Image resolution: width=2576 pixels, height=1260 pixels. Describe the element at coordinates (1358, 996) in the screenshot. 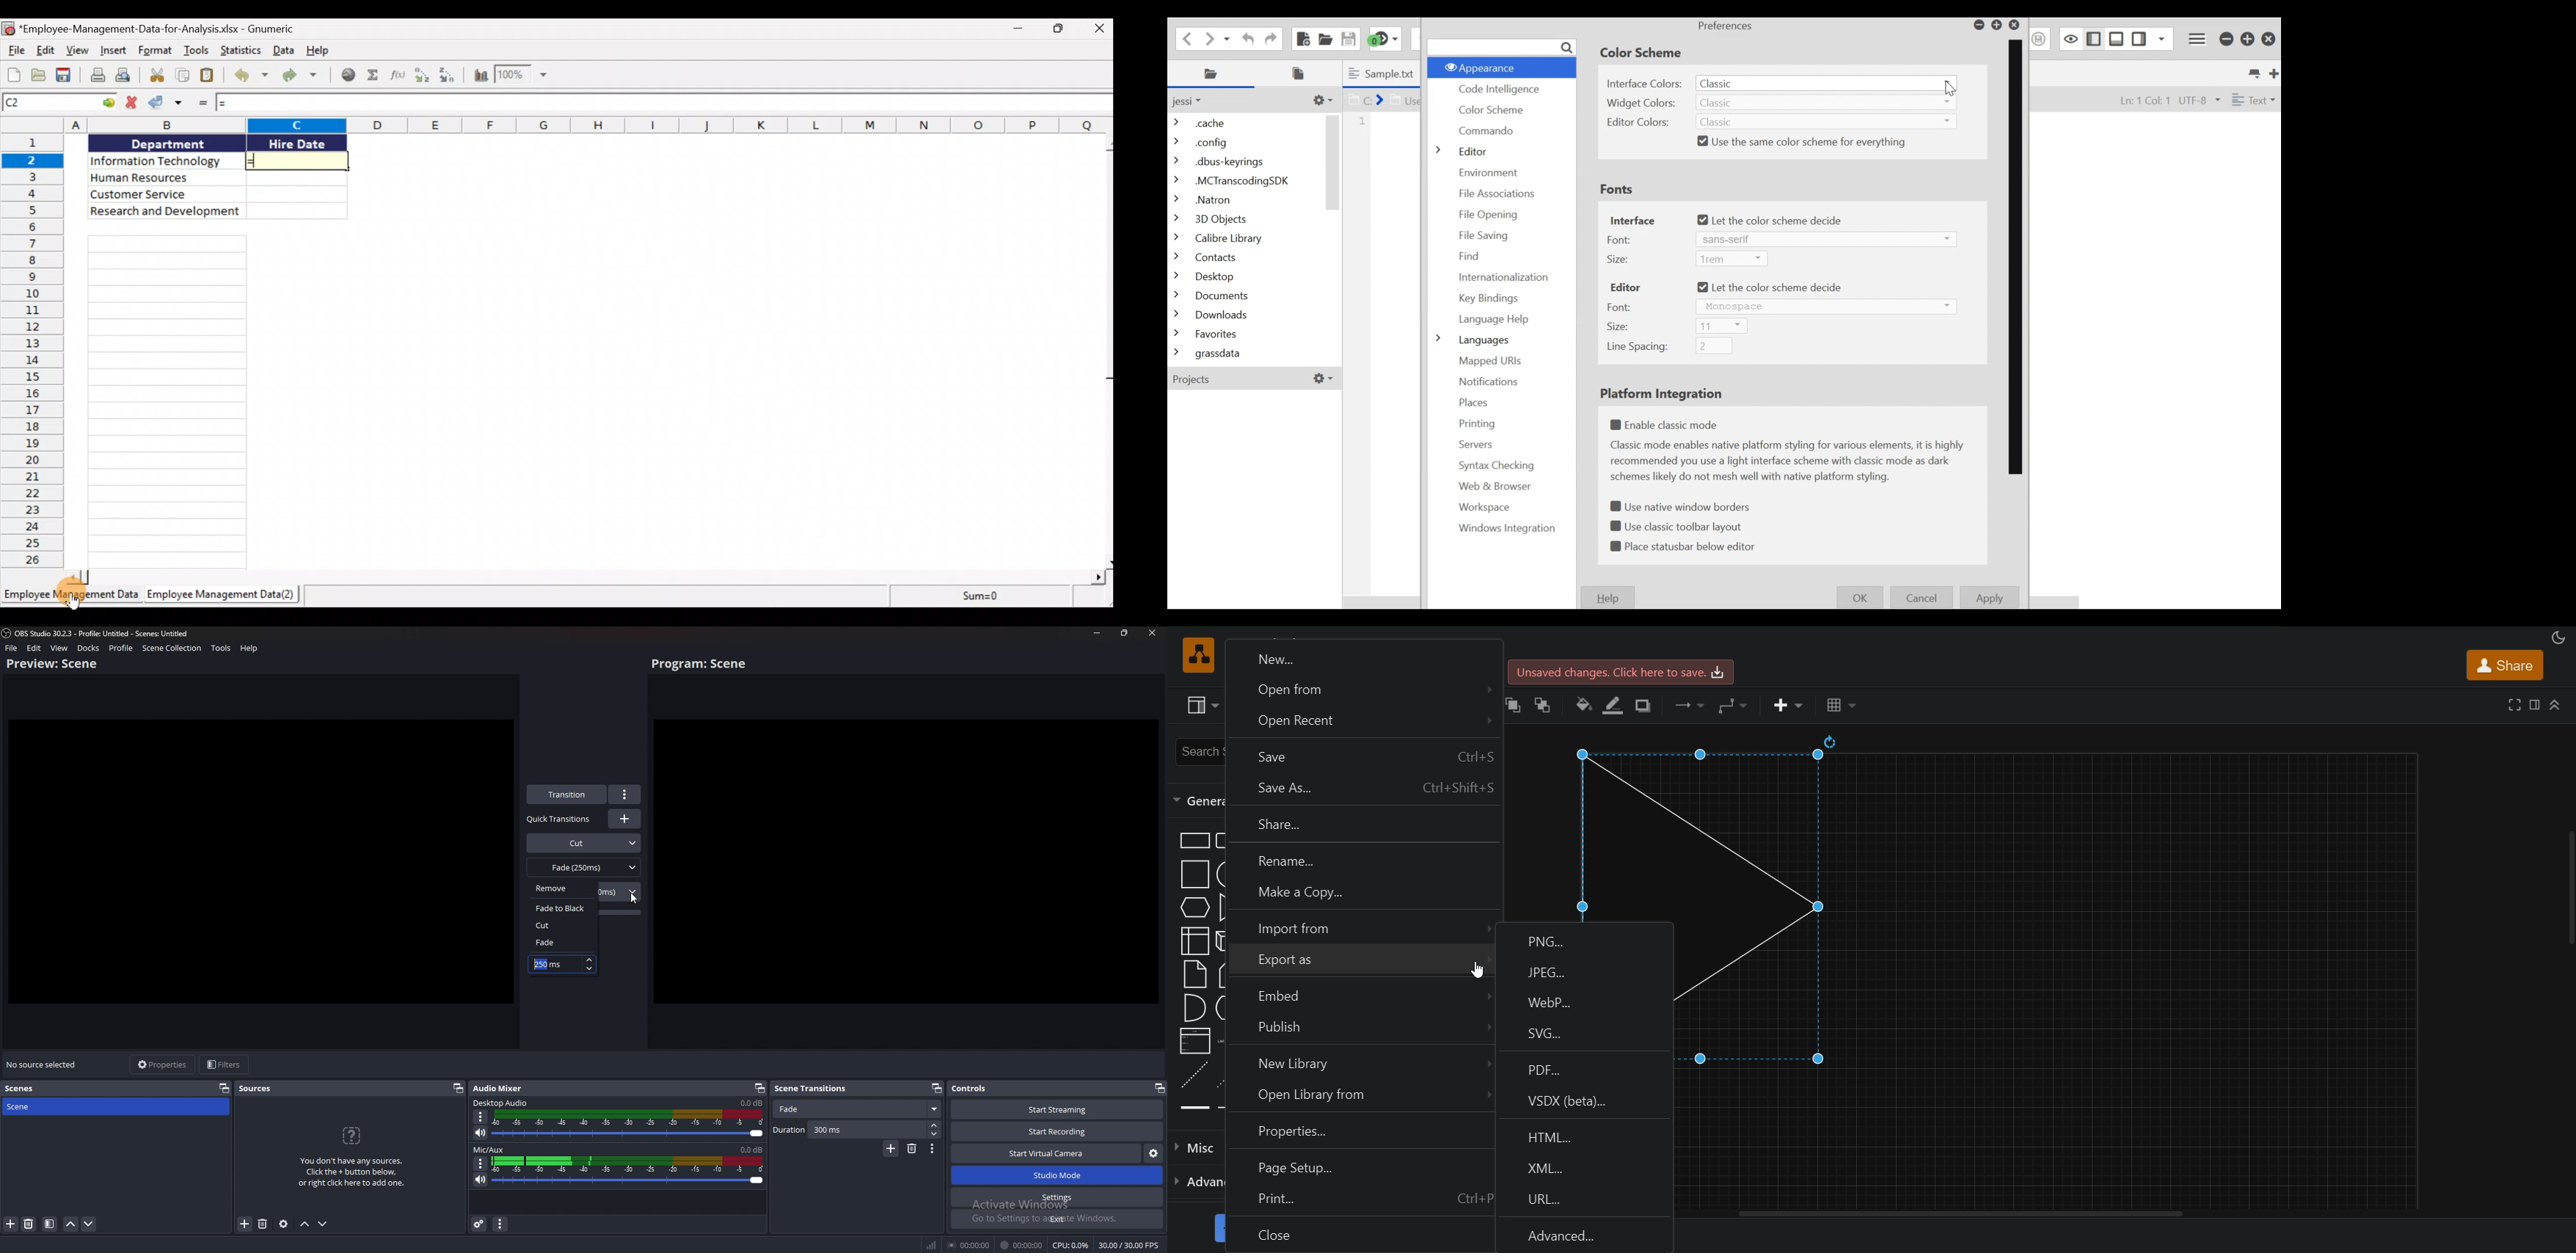

I see `embed` at that location.